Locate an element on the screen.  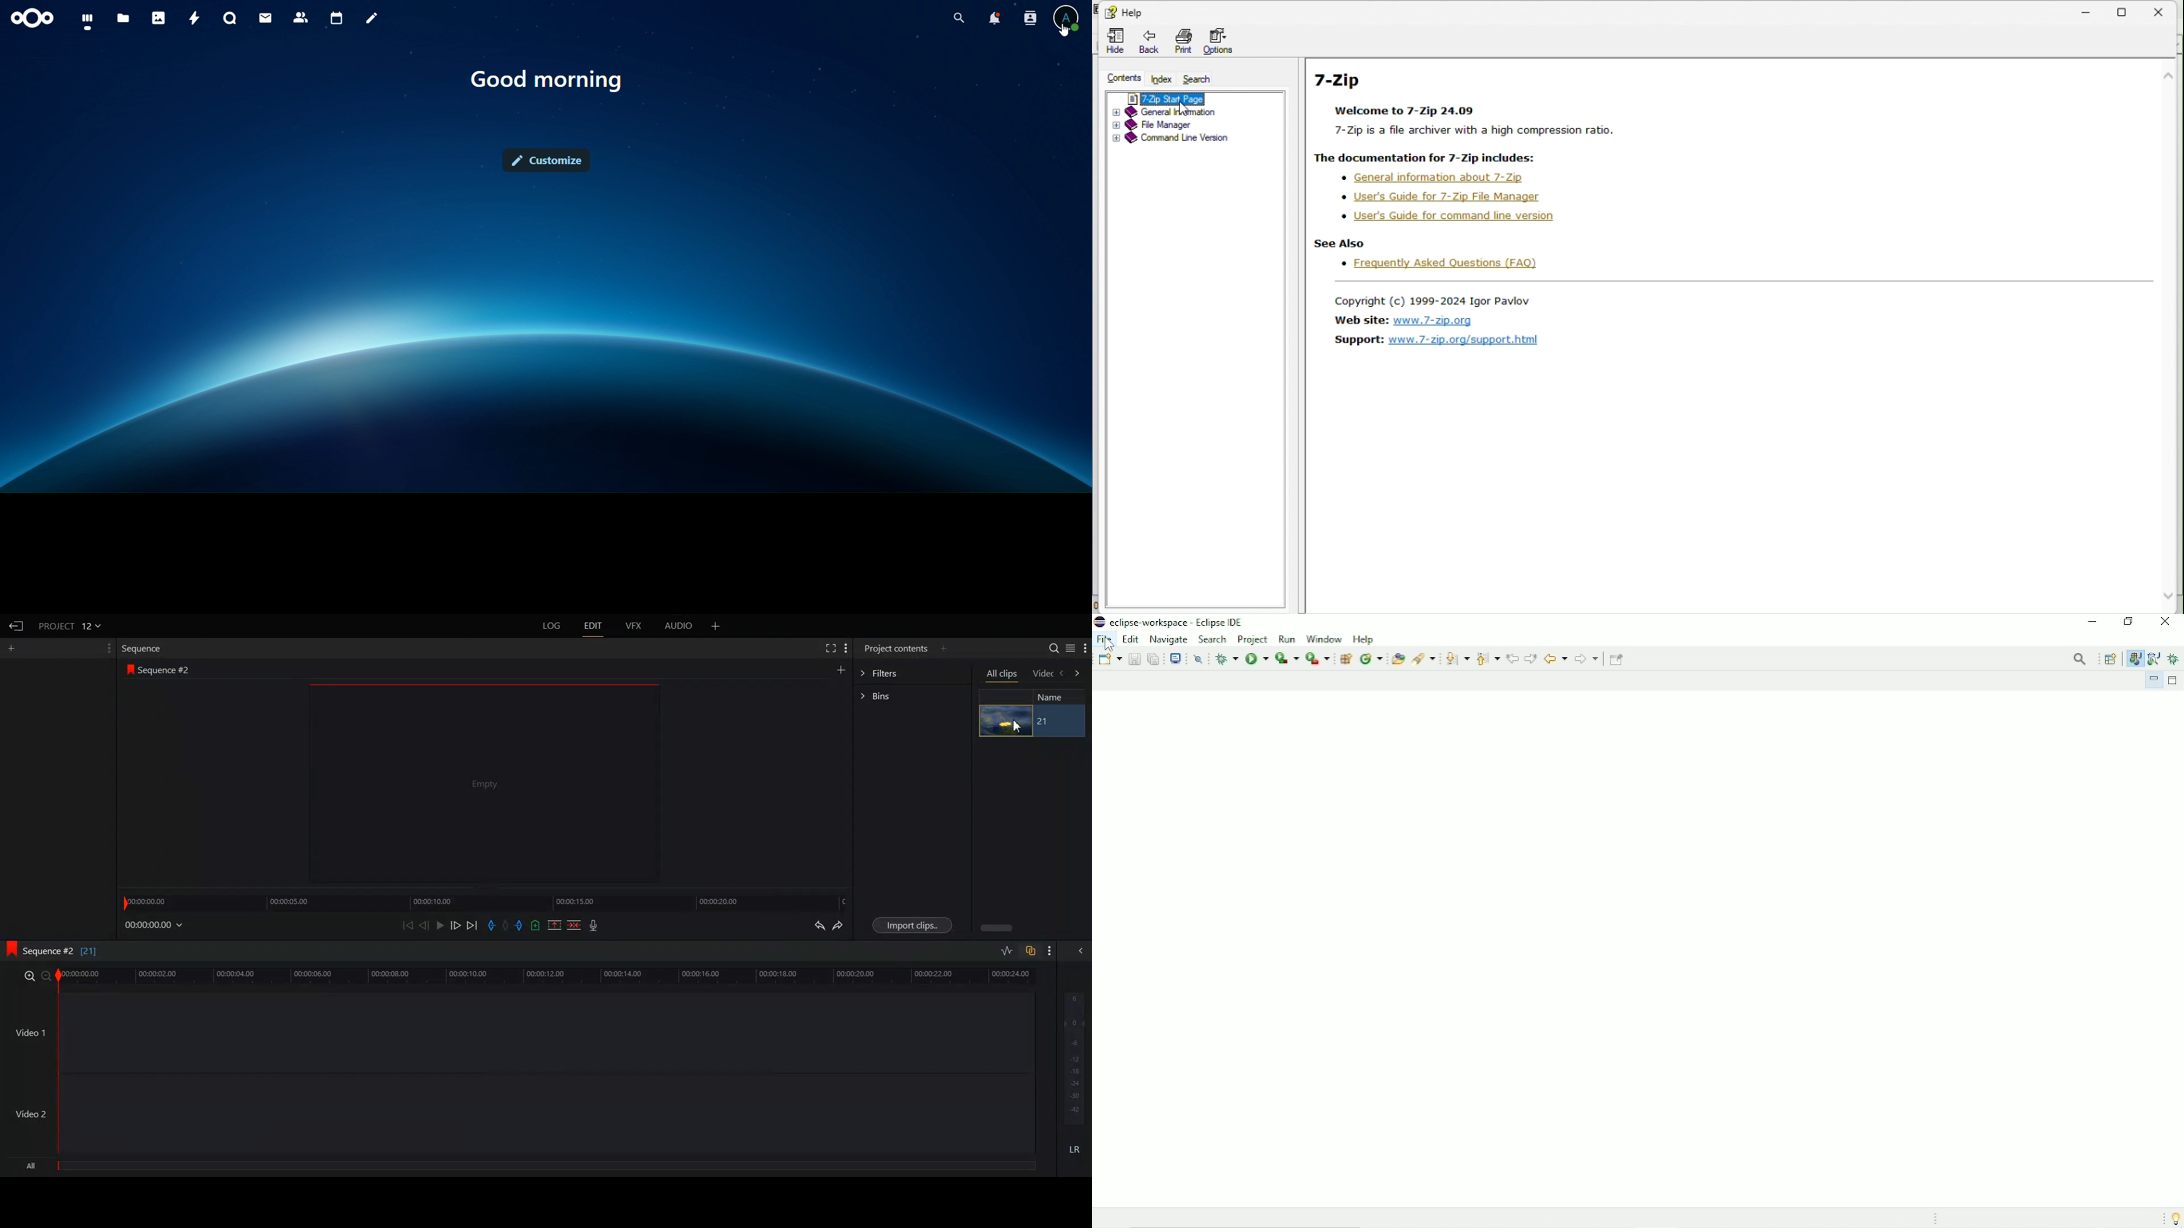
General information about 7 zip is located at coordinates (1428, 177).